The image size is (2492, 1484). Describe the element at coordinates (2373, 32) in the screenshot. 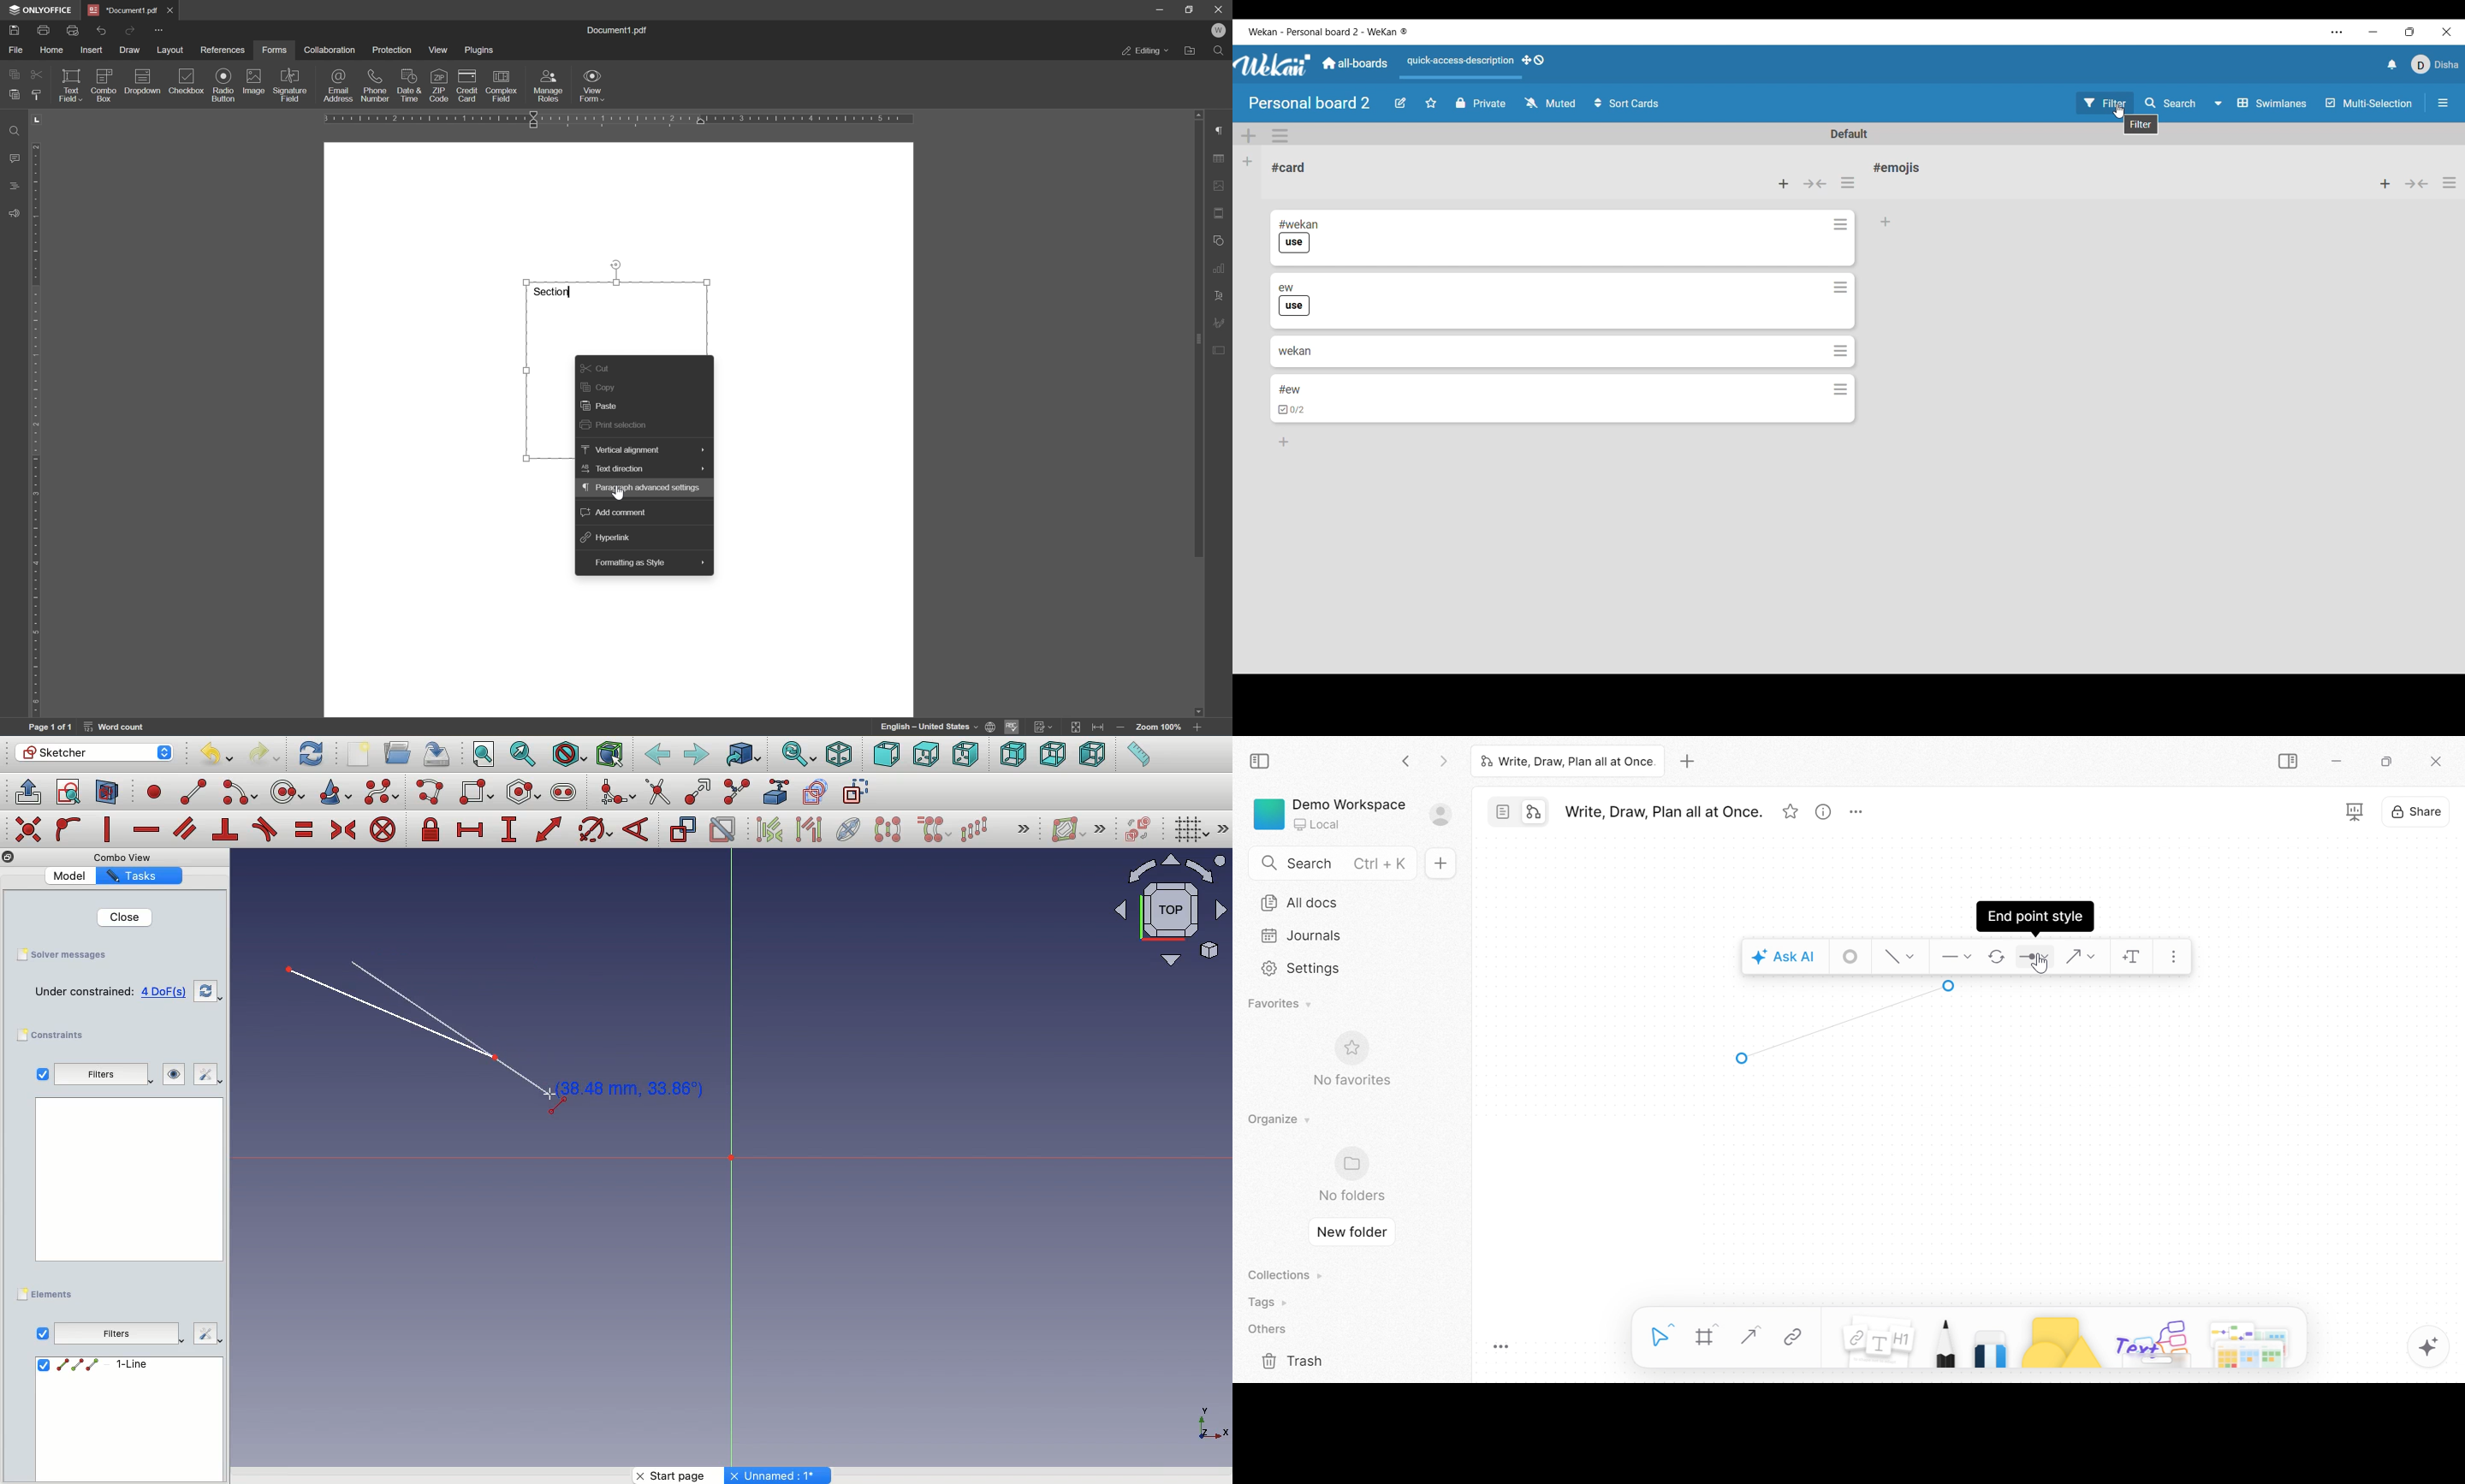

I see `Minimize` at that location.